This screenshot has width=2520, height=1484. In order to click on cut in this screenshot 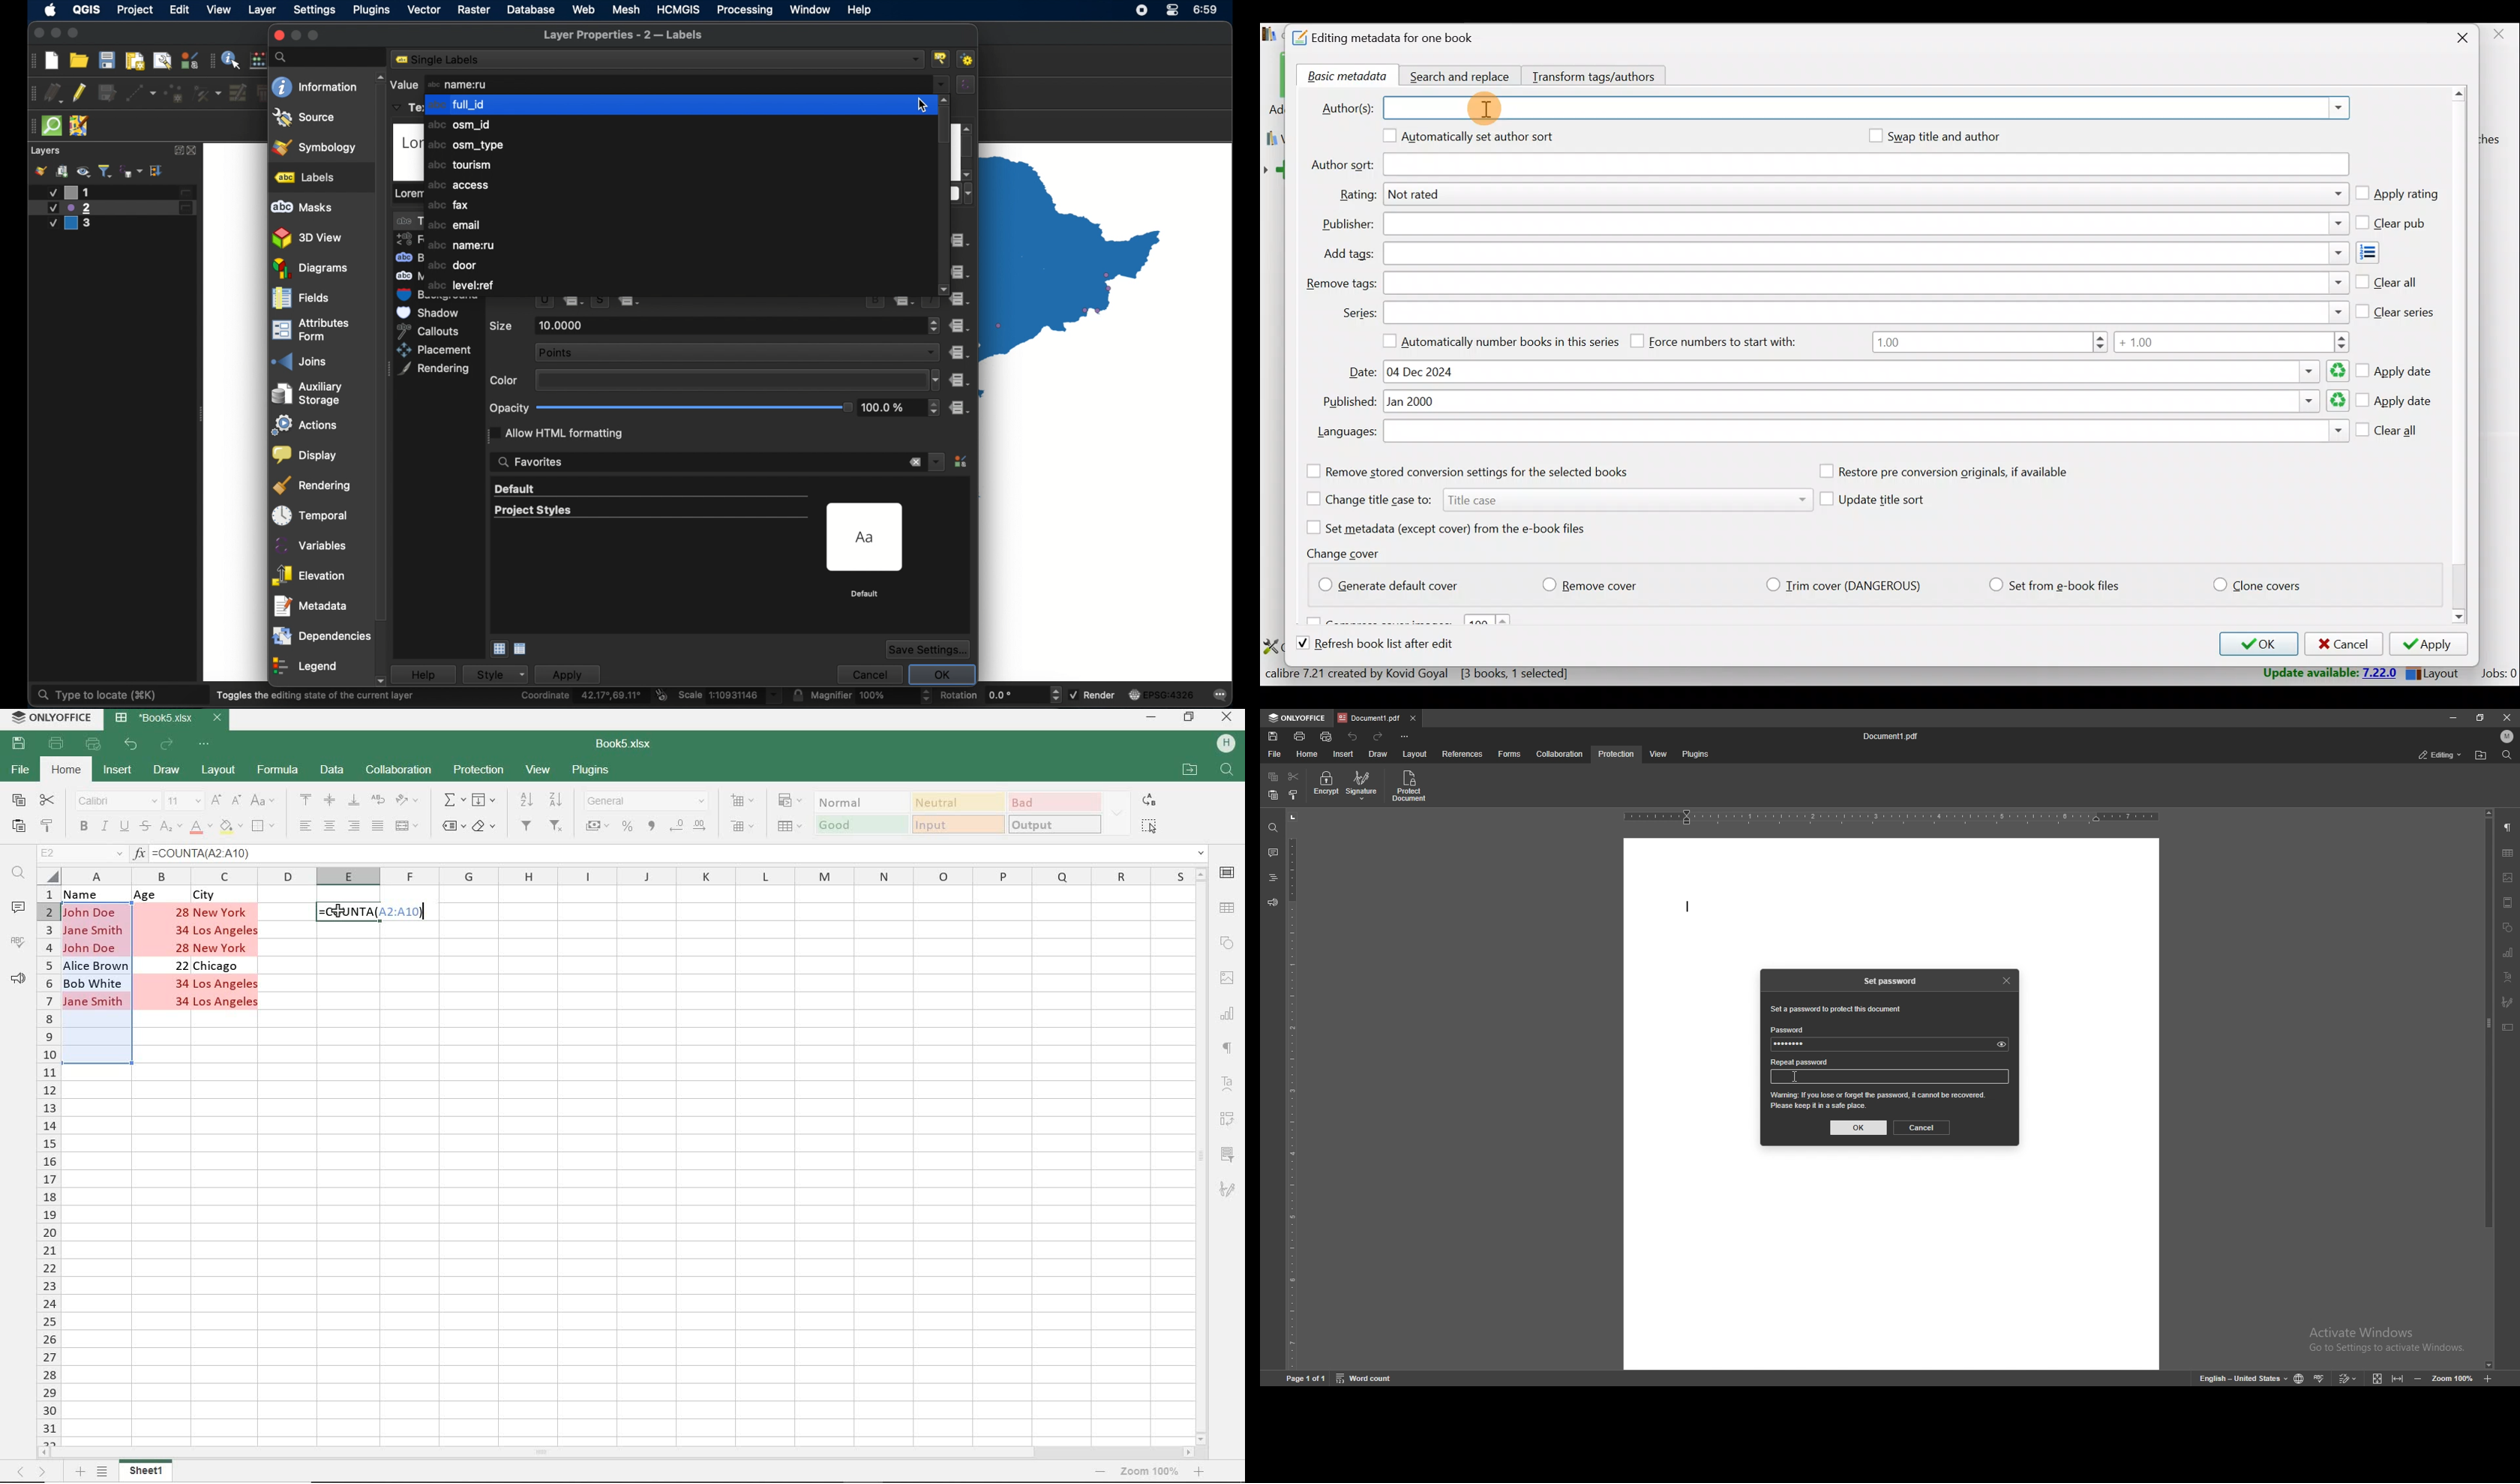, I will do `click(1293, 776)`.